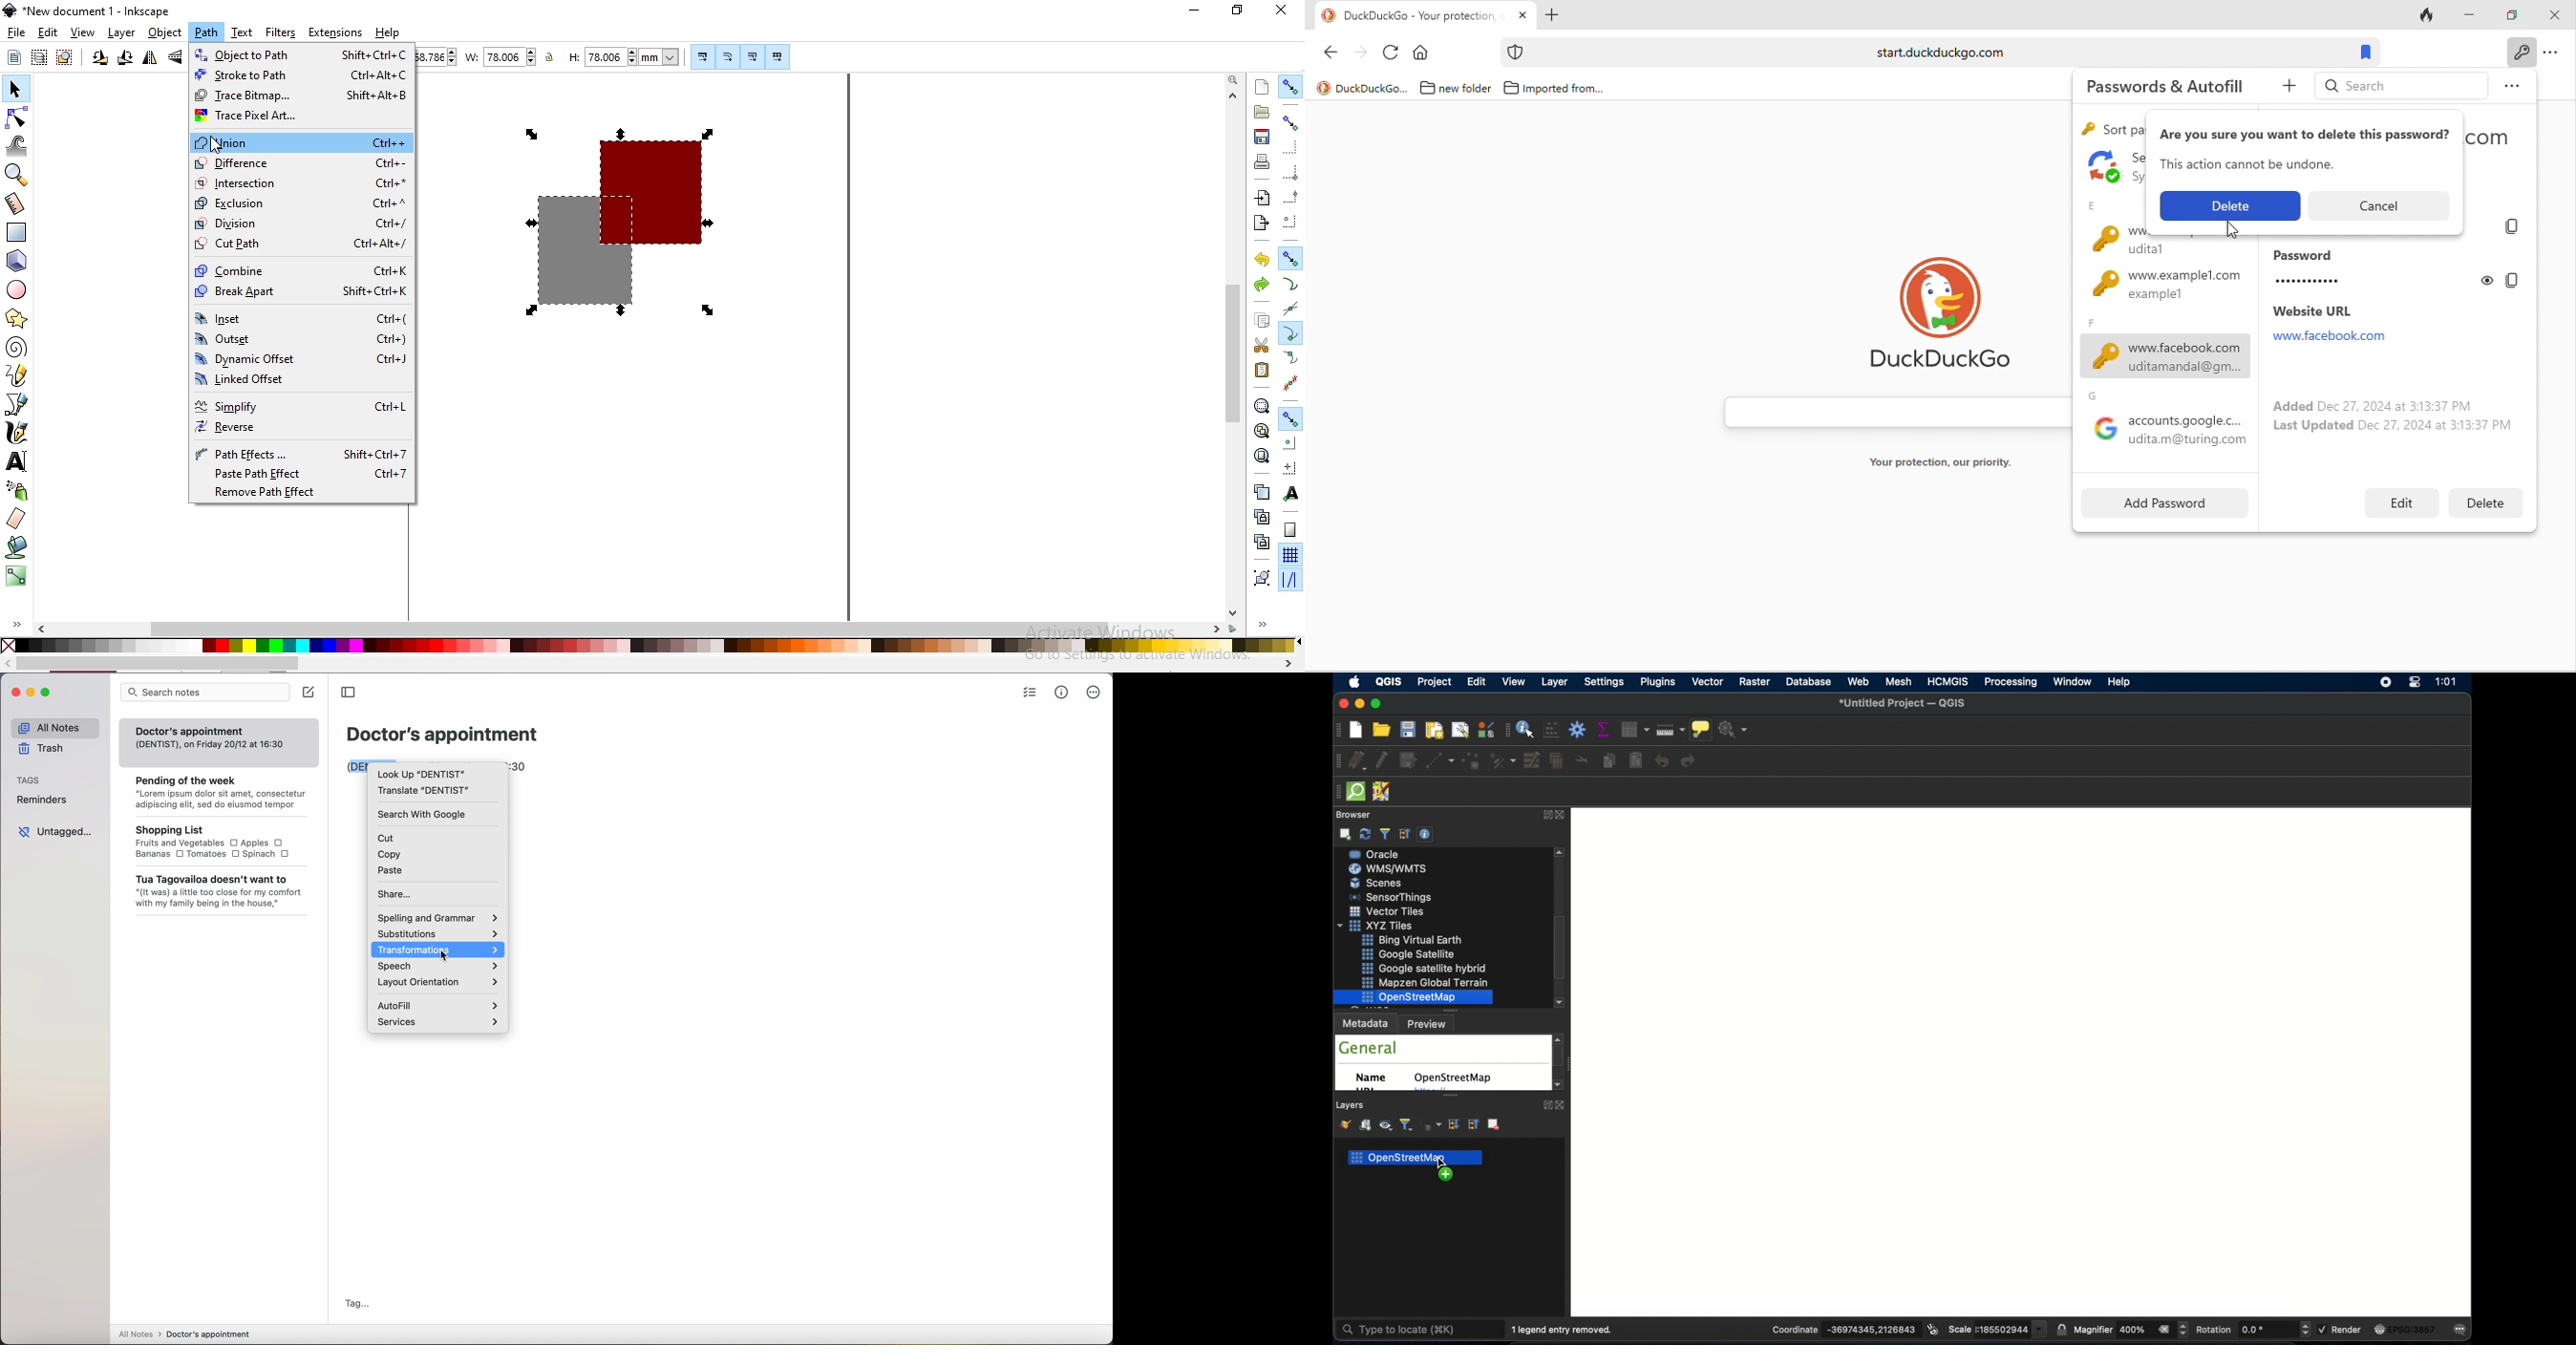 This screenshot has height=1372, width=2576. I want to click on snap to paths, so click(1290, 285).